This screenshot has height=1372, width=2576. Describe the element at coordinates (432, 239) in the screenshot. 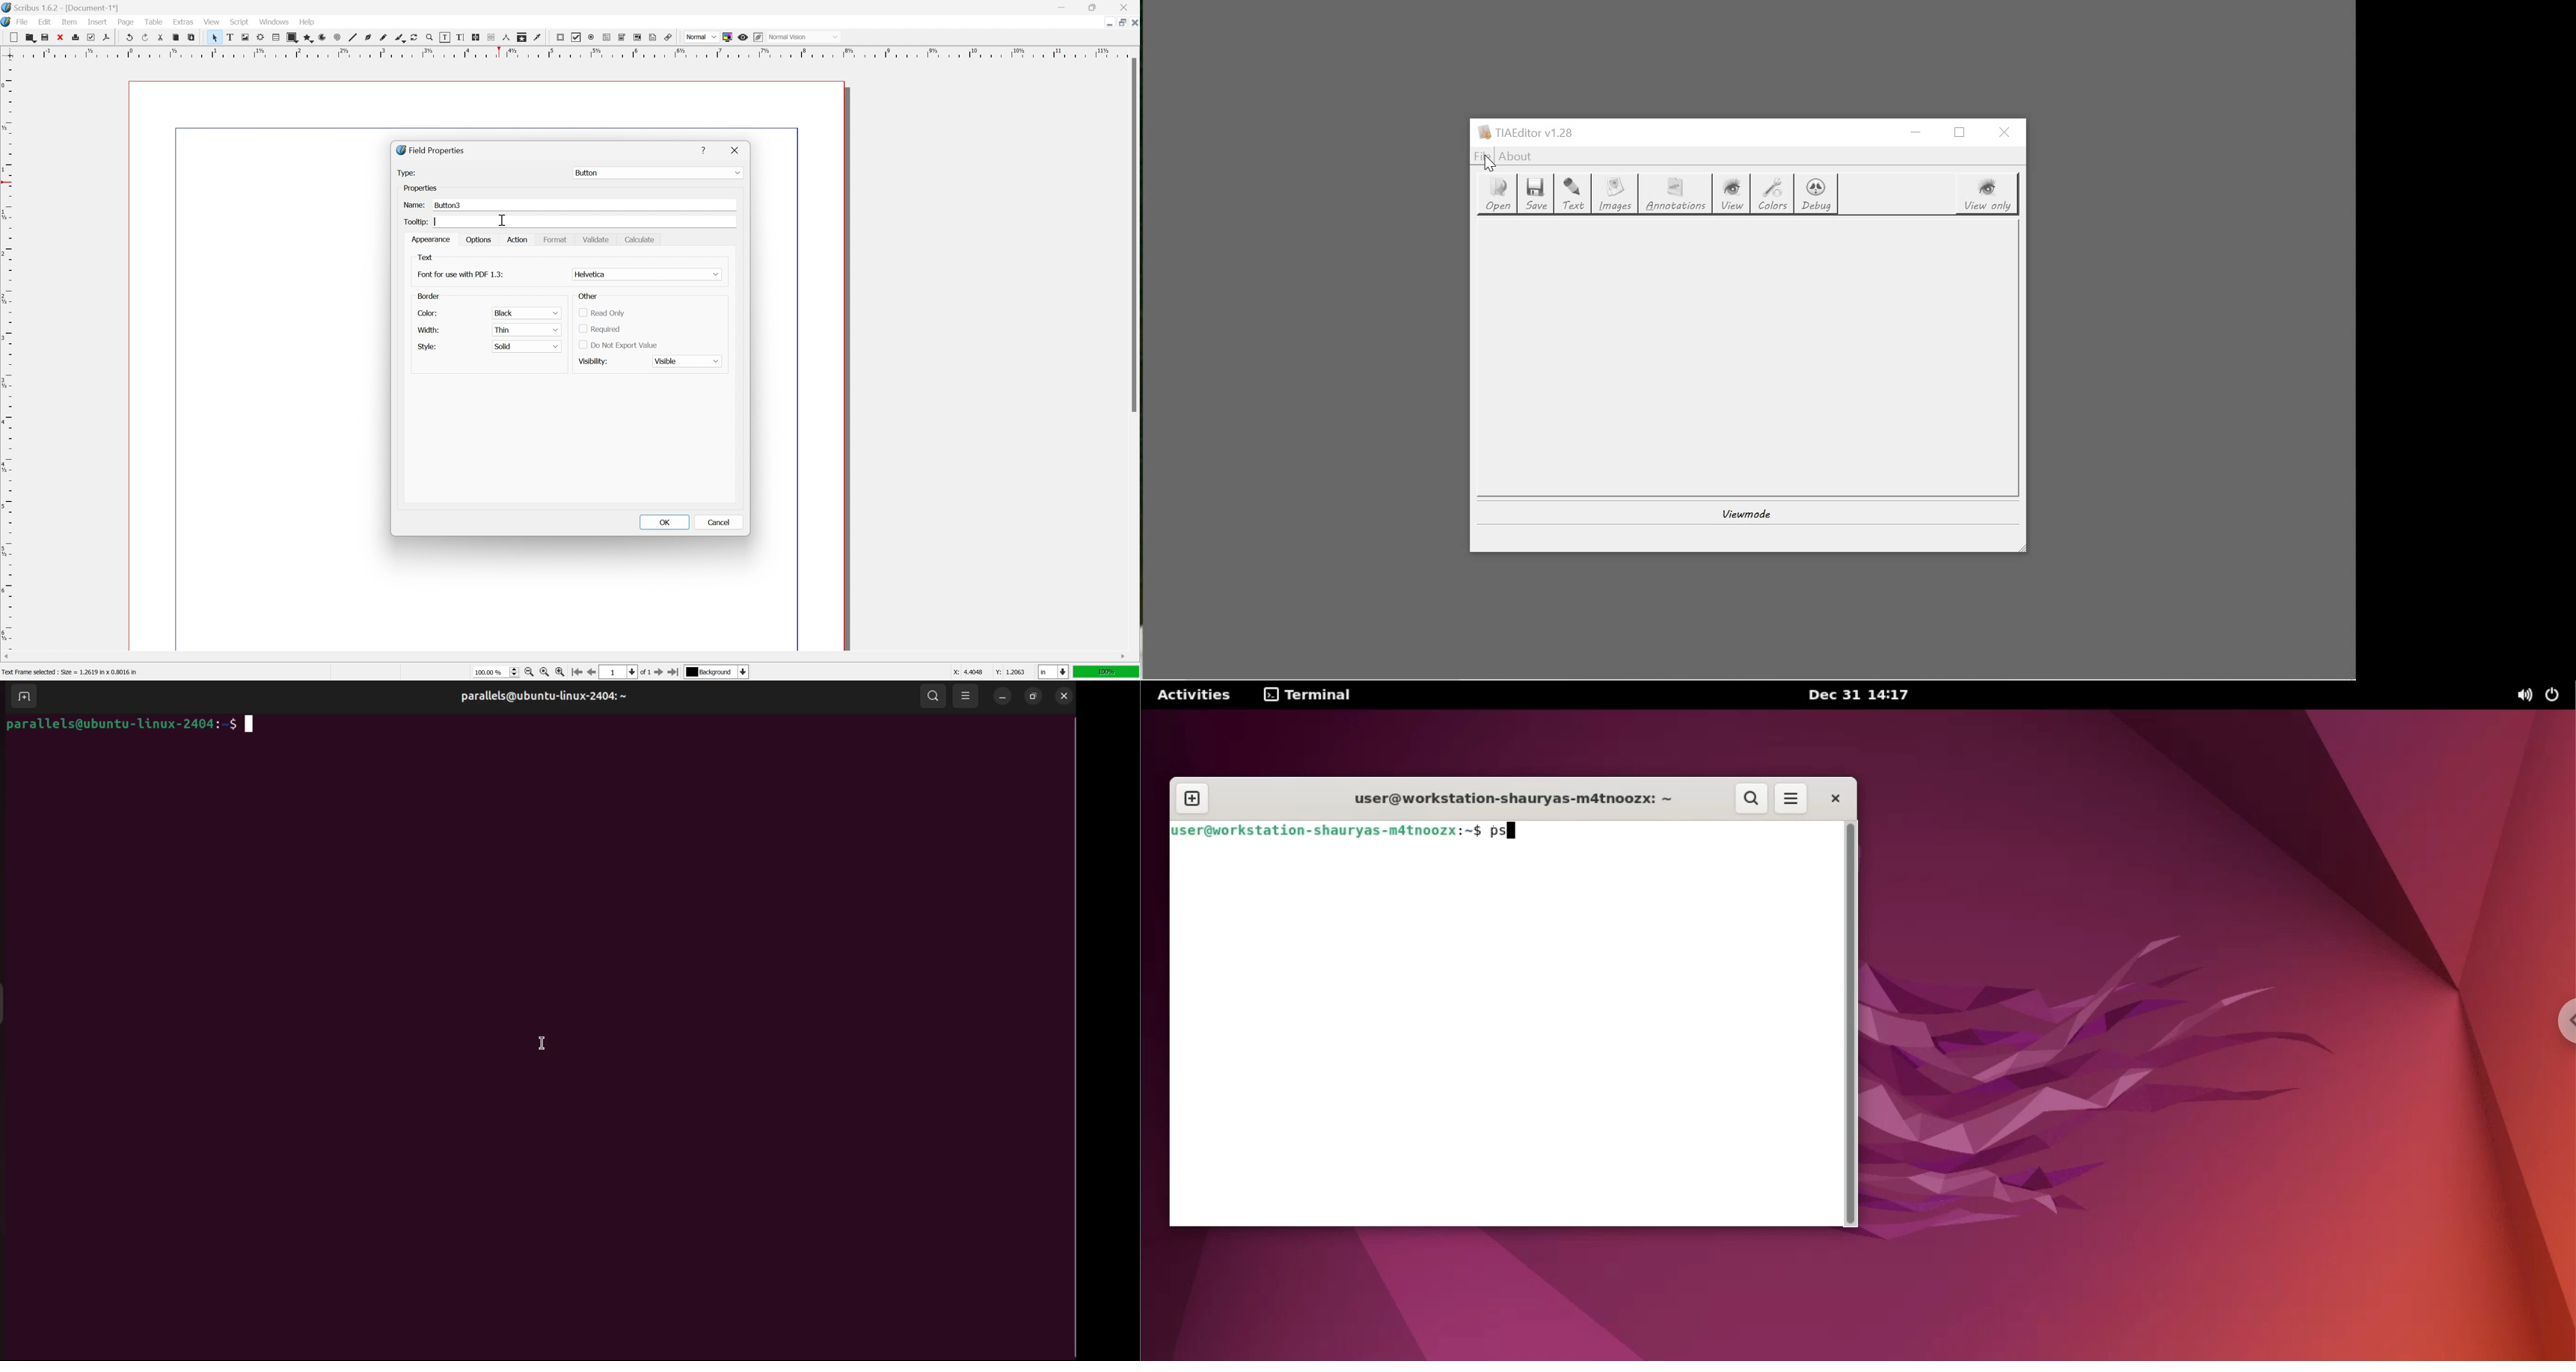

I see `appearance` at that location.